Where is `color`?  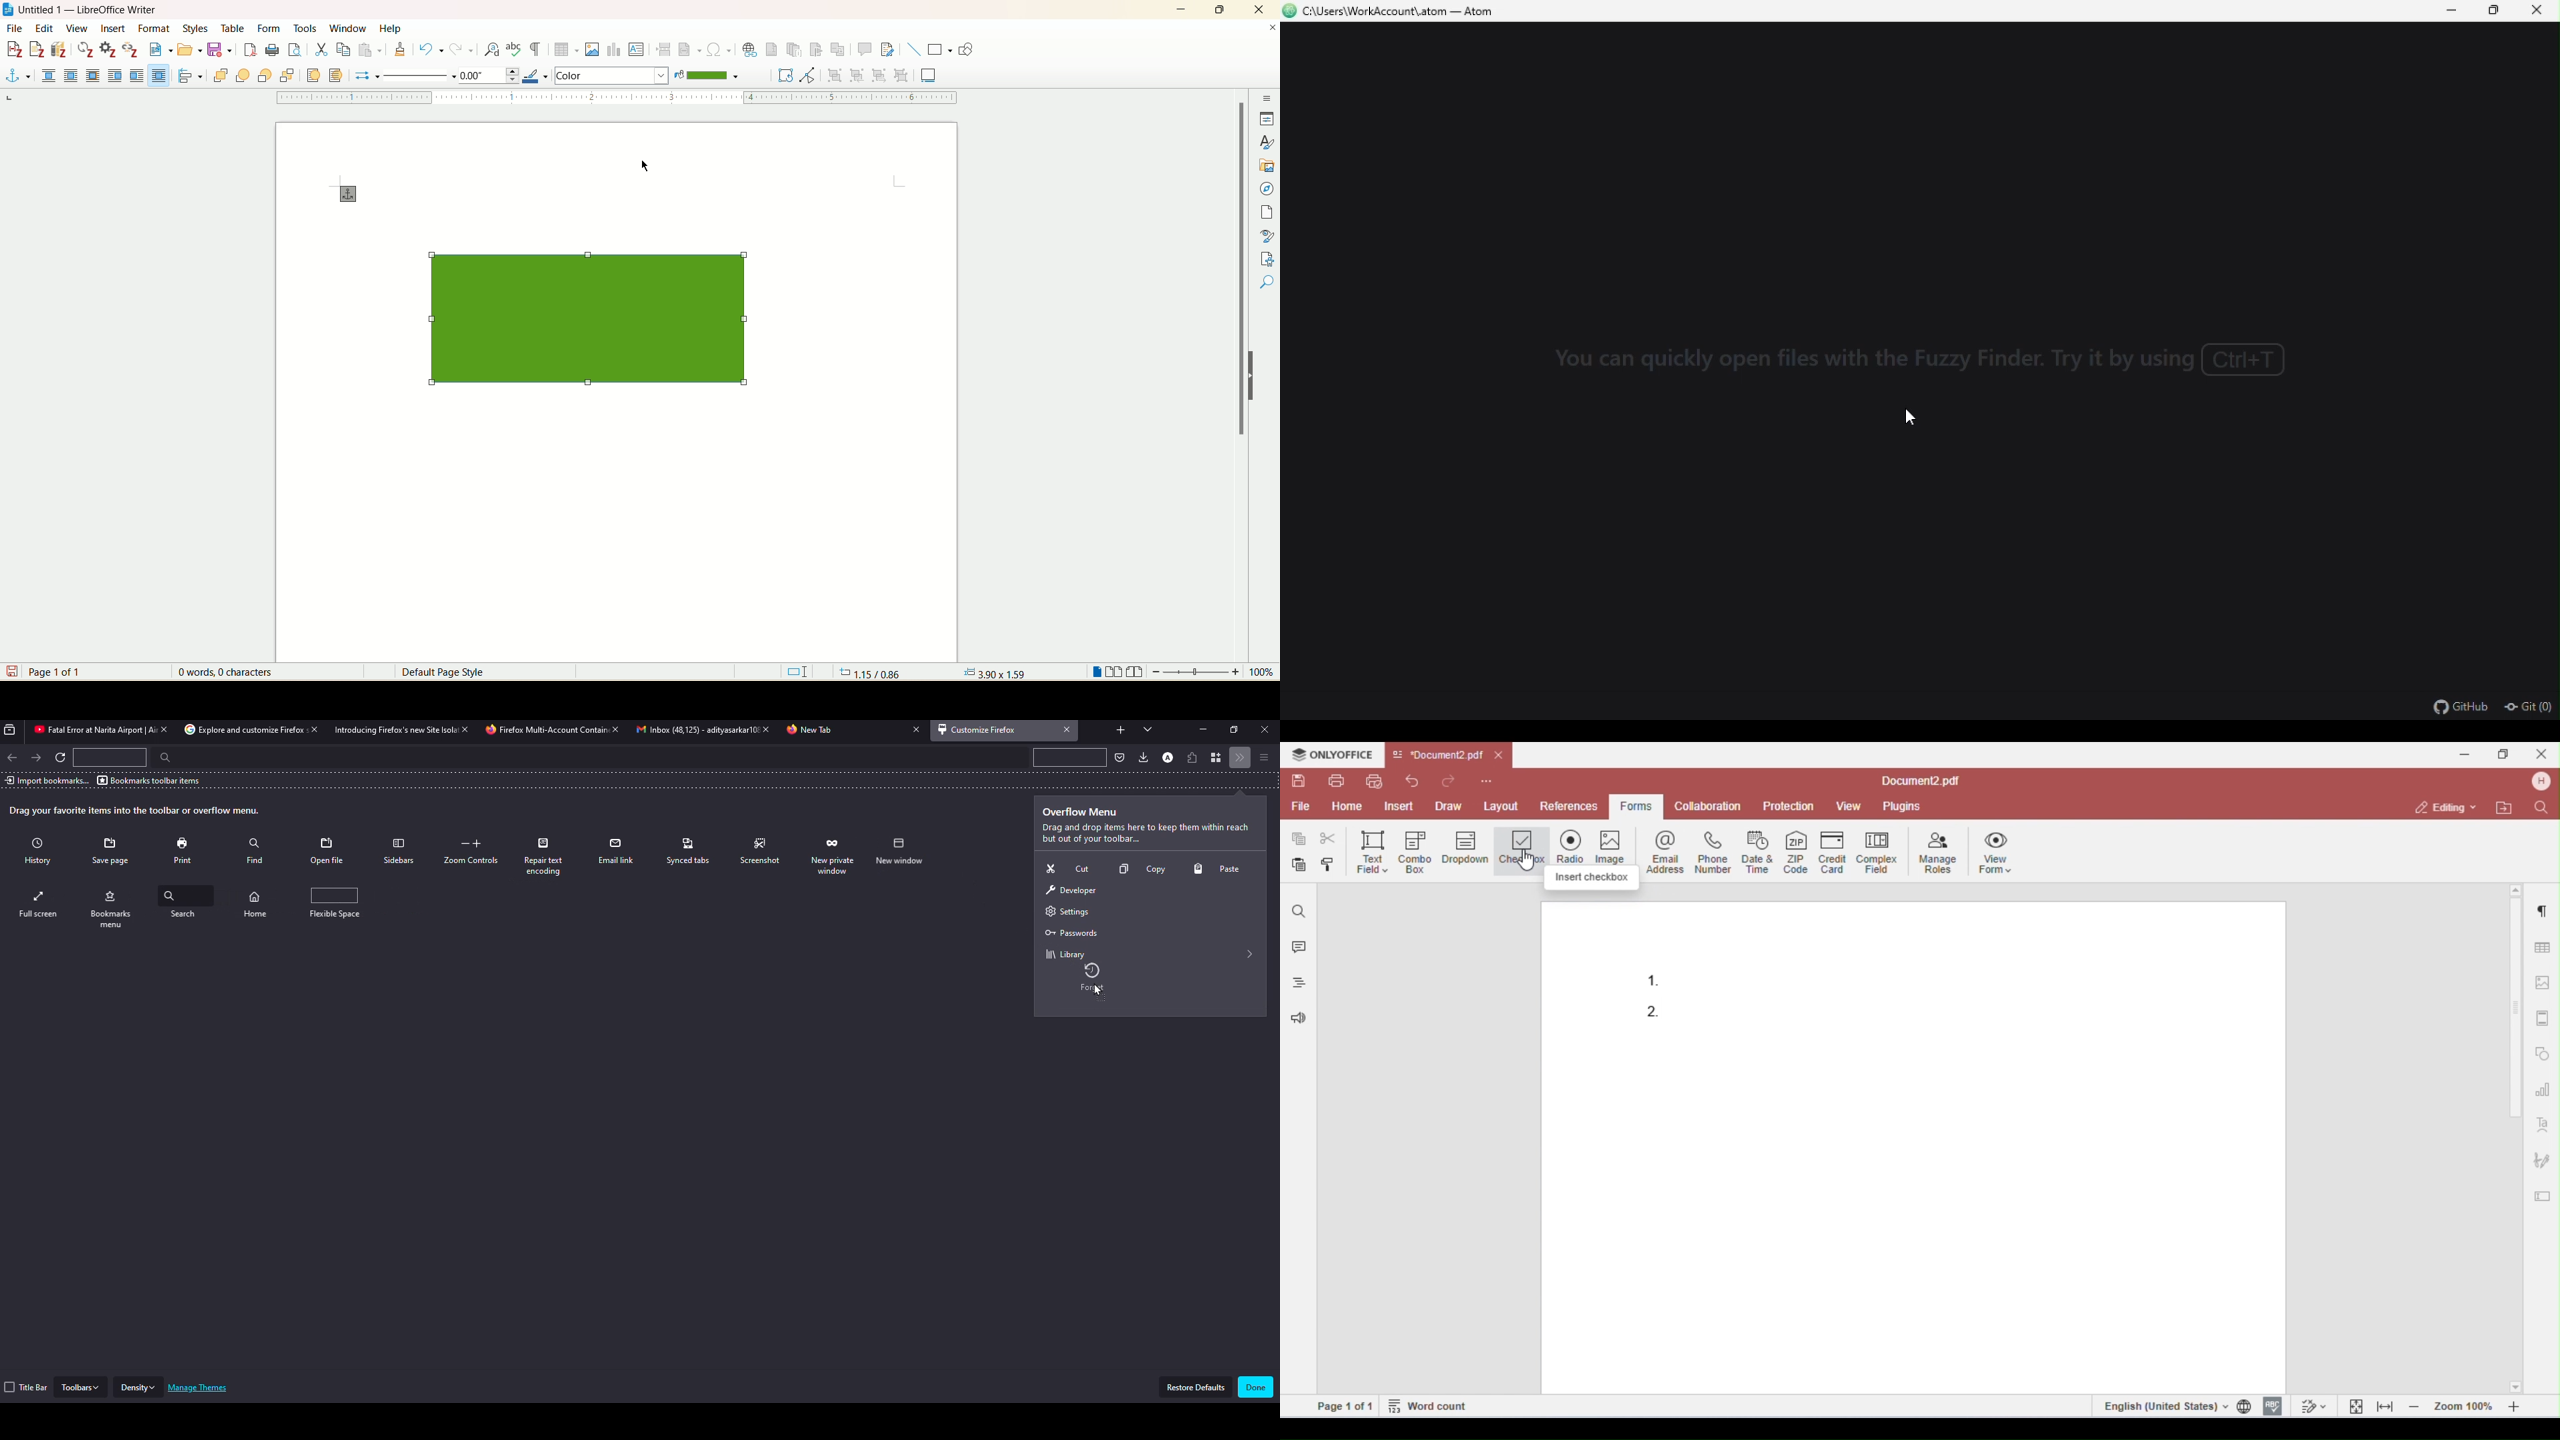 color is located at coordinates (713, 76).